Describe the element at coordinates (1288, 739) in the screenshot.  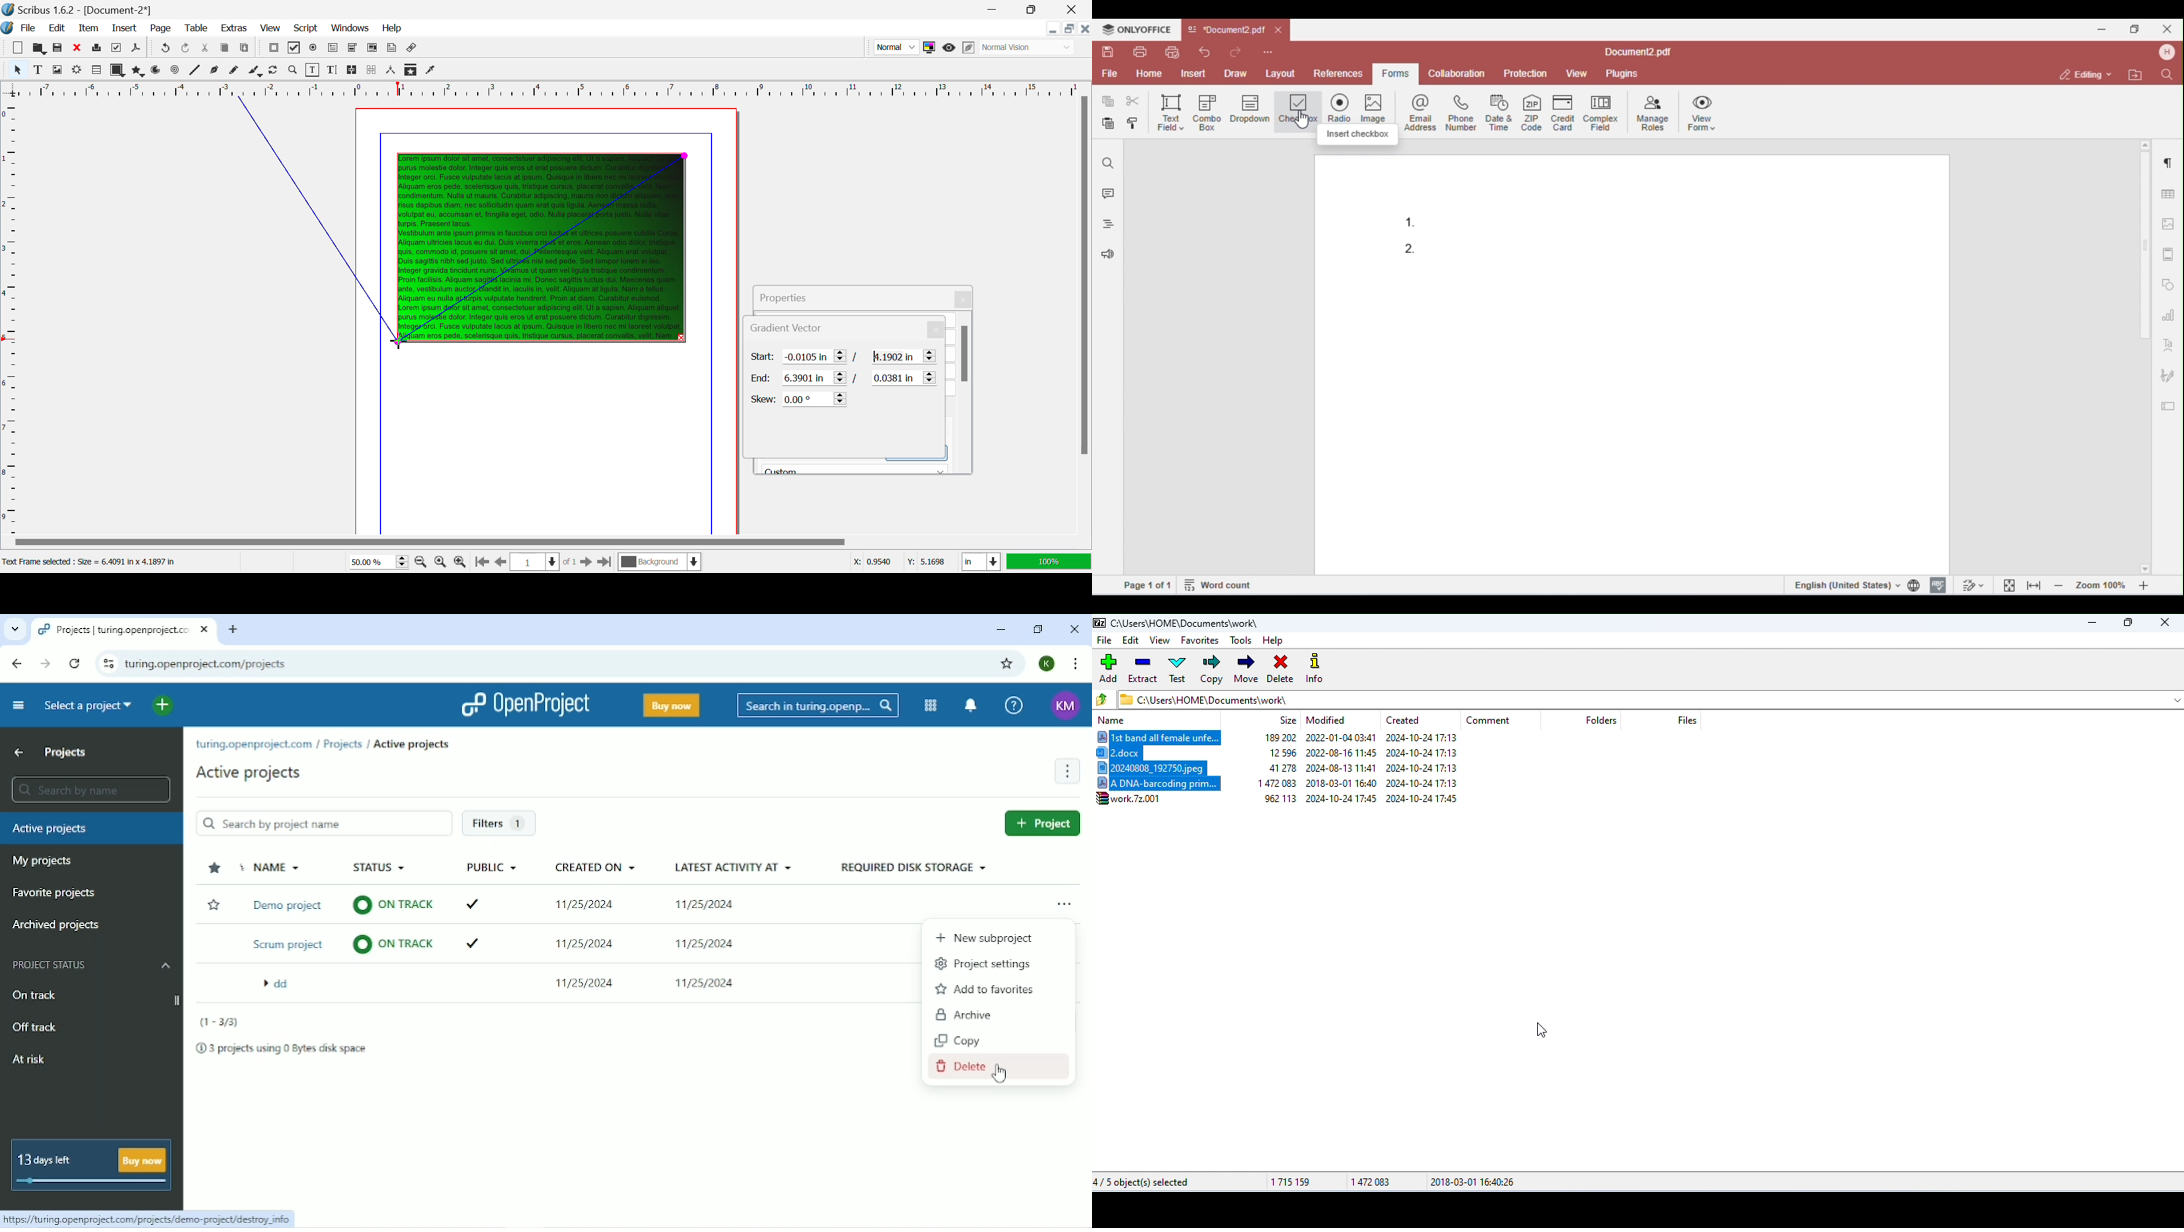
I see `Ist band all female unfe... 189202 2022-01-04 03:41 2024-10-24 17:13` at that location.